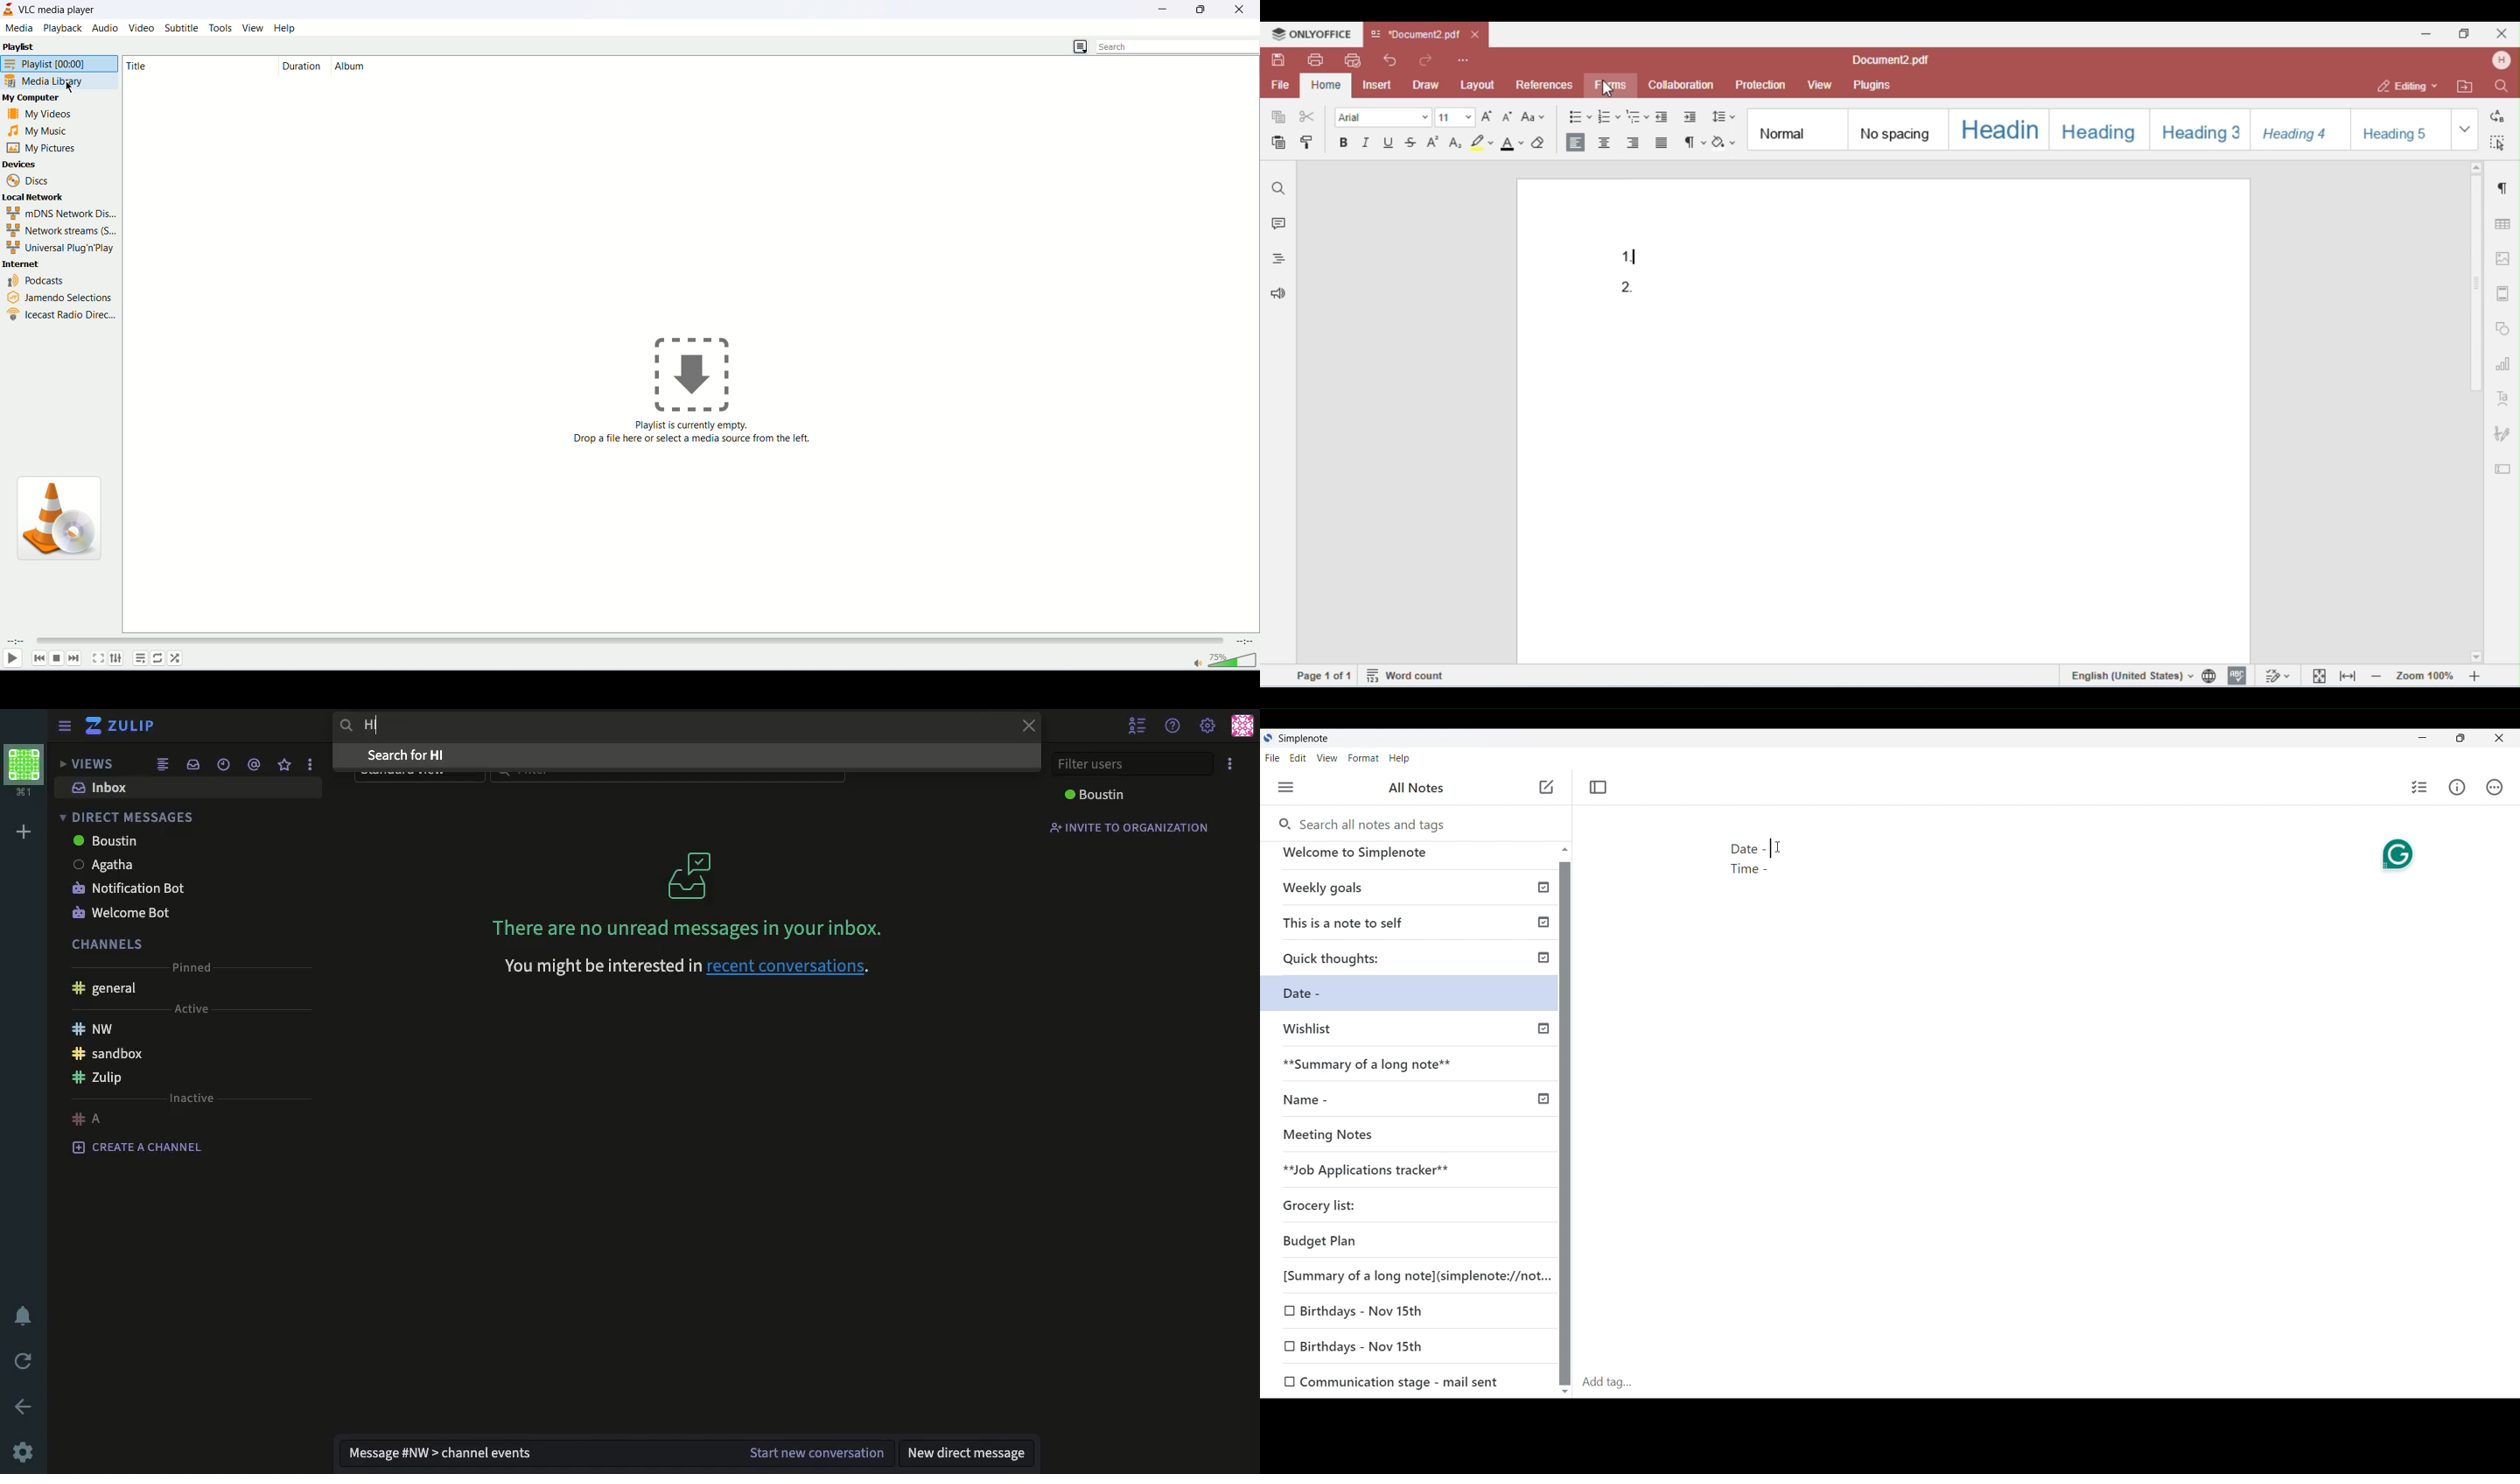  What do you see at coordinates (25, 1407) in the screenshot?
I see `back` at bounding box center [25, 1407].